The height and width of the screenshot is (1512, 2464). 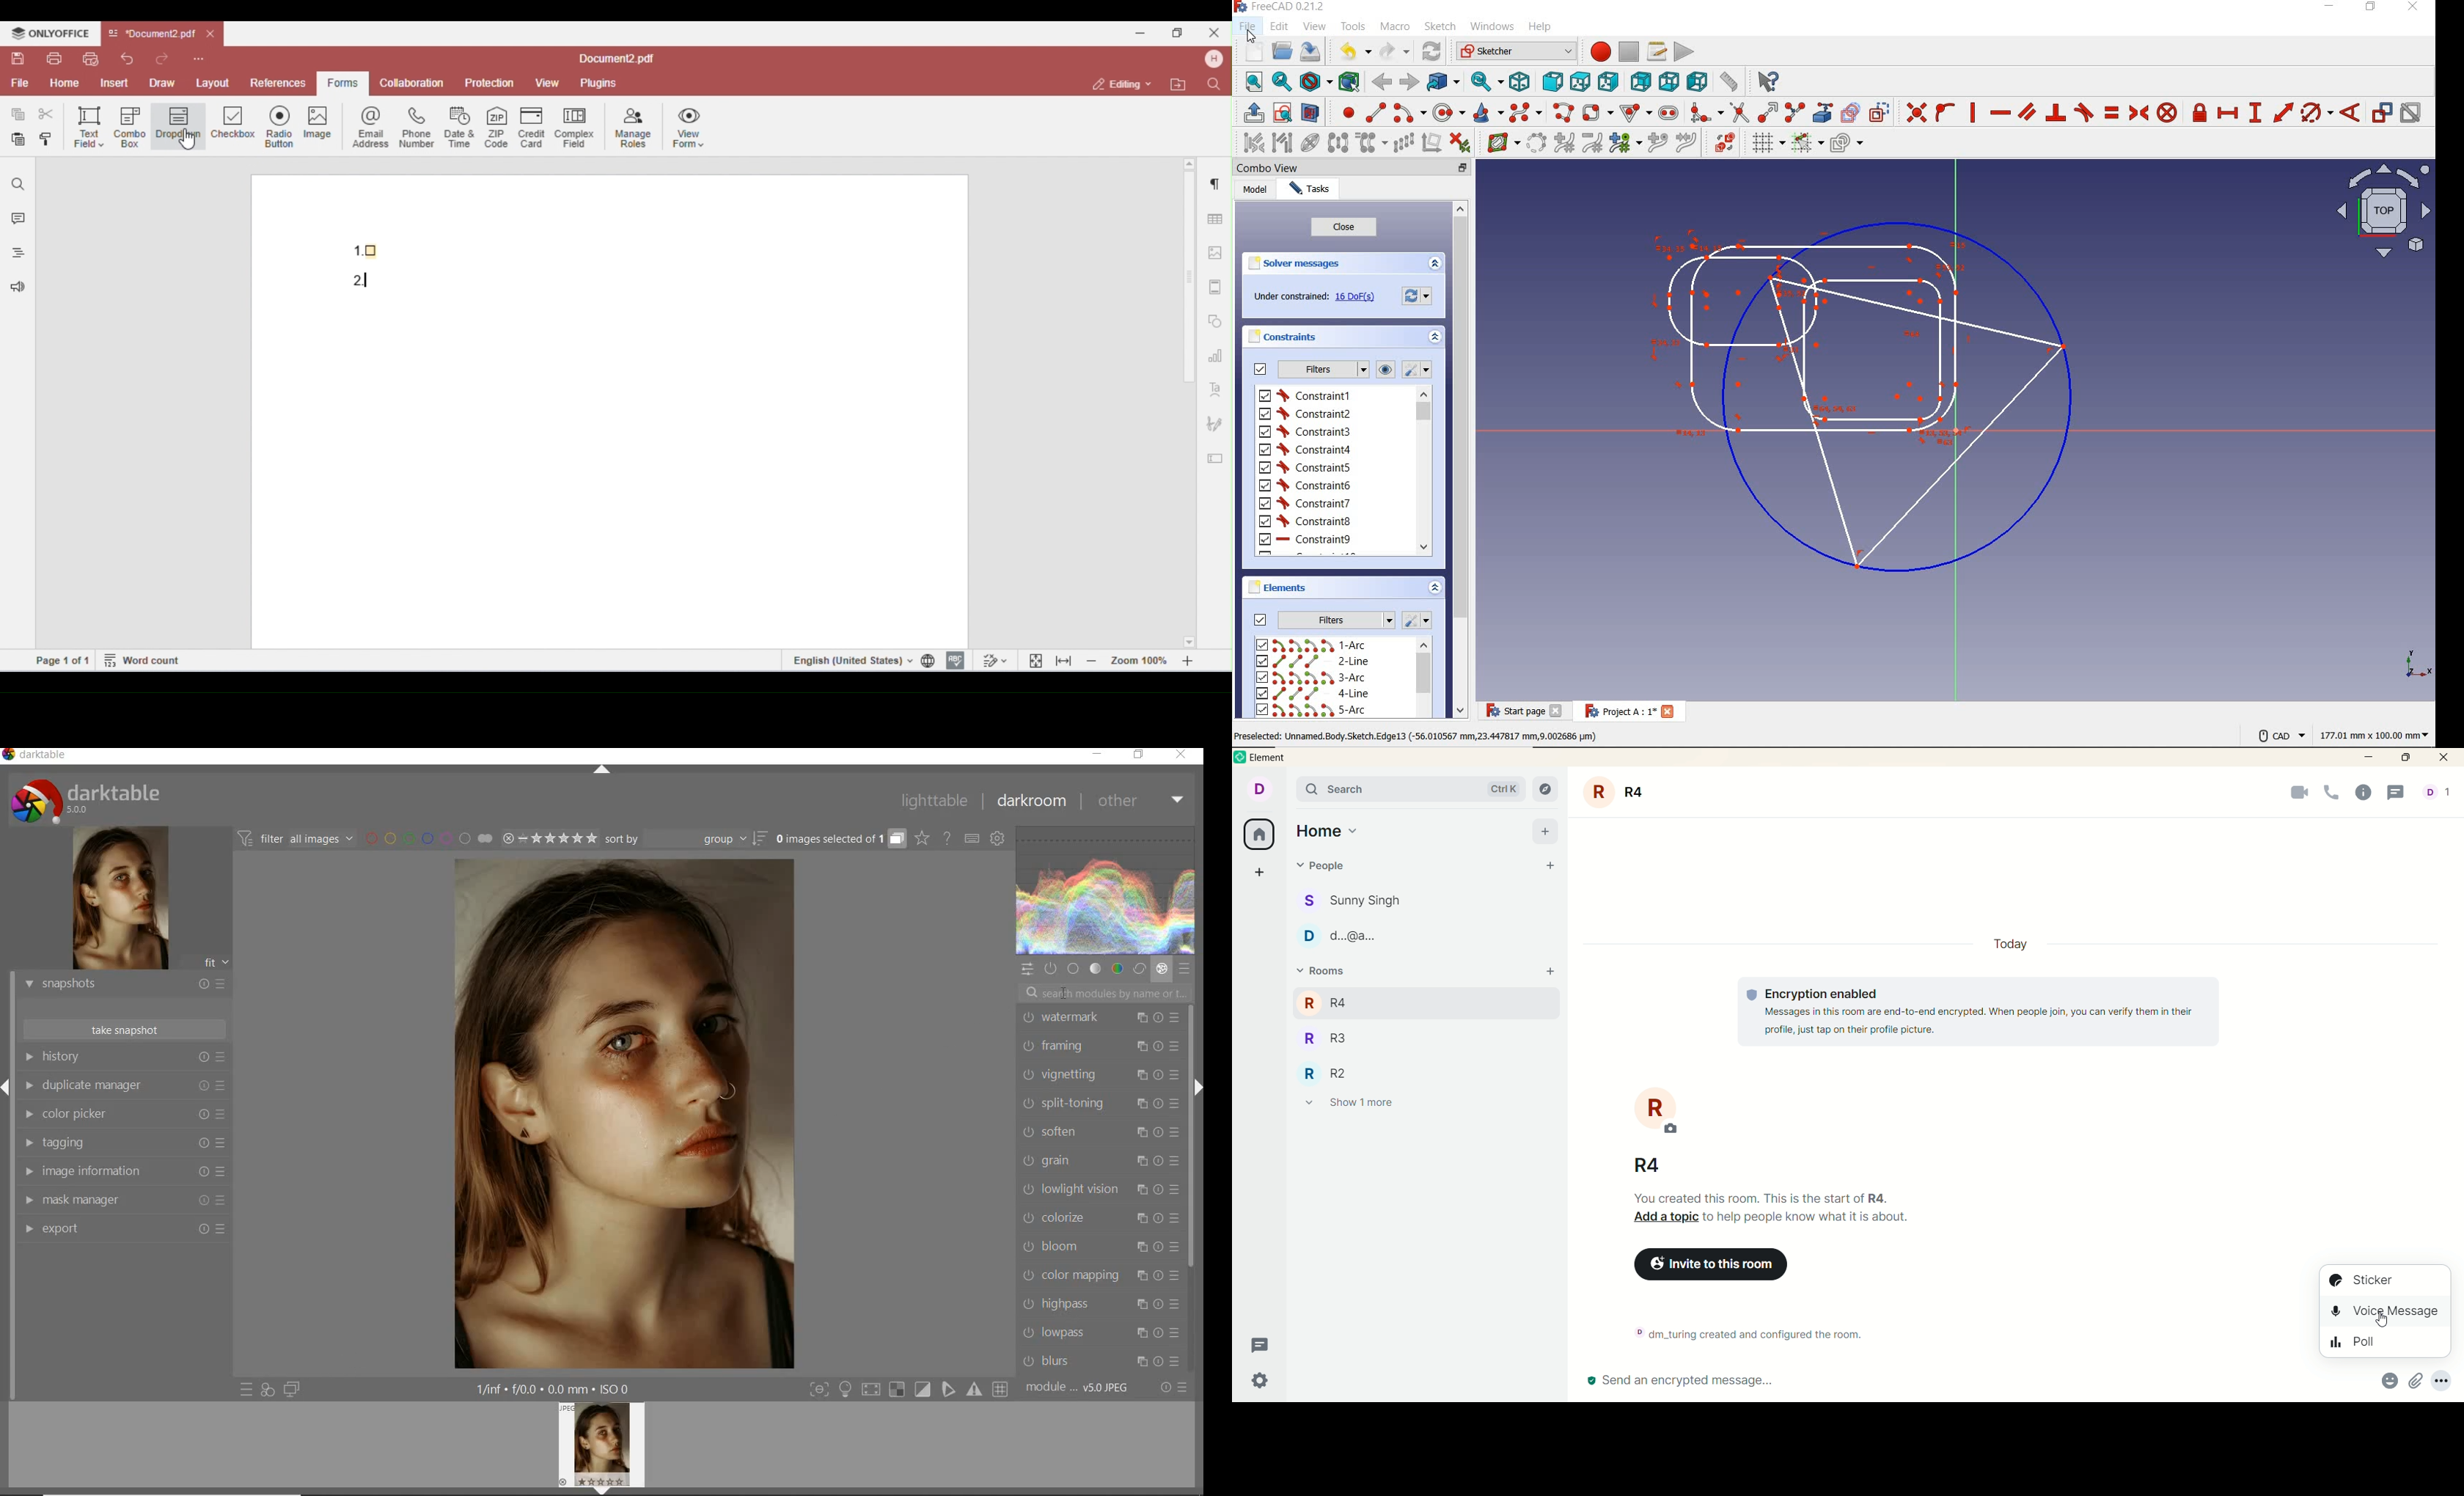 I want to click on create circle, so click(x=1448, y=112).